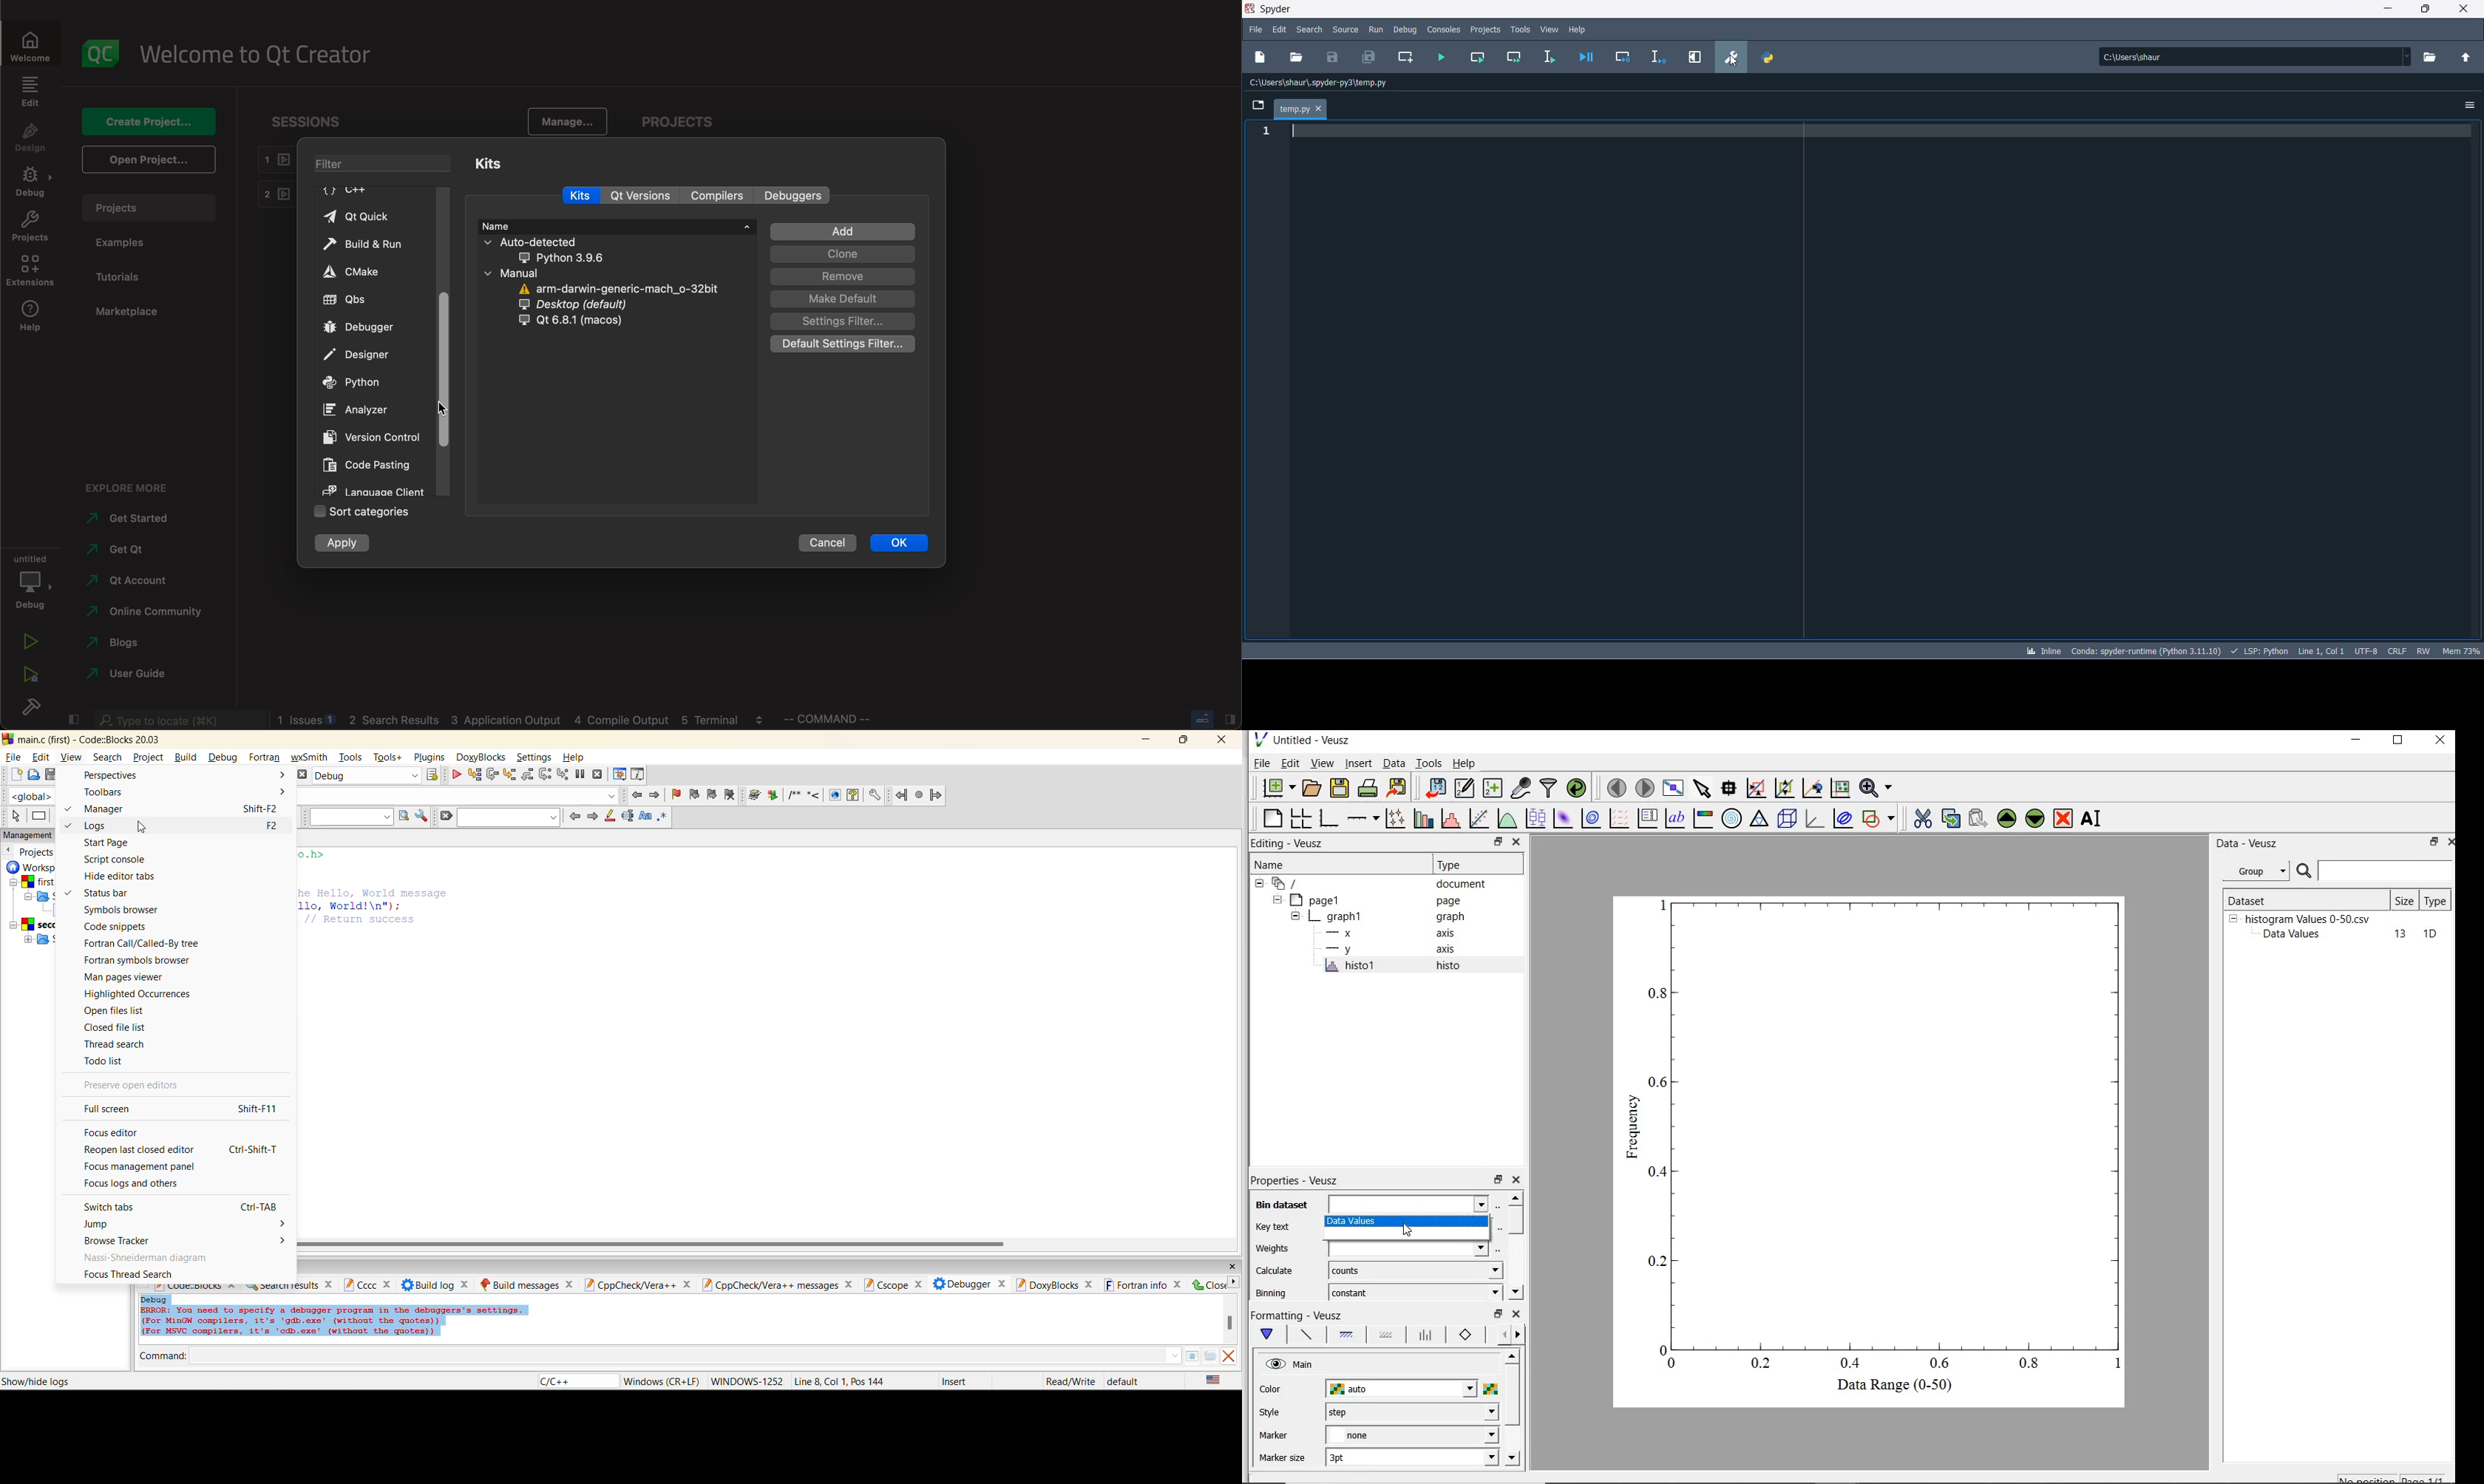 This screenshot has width=2492, height=1484. Describe the element at coordinates (1272, 1293) in the screenshot. I see `Binning` at that location.